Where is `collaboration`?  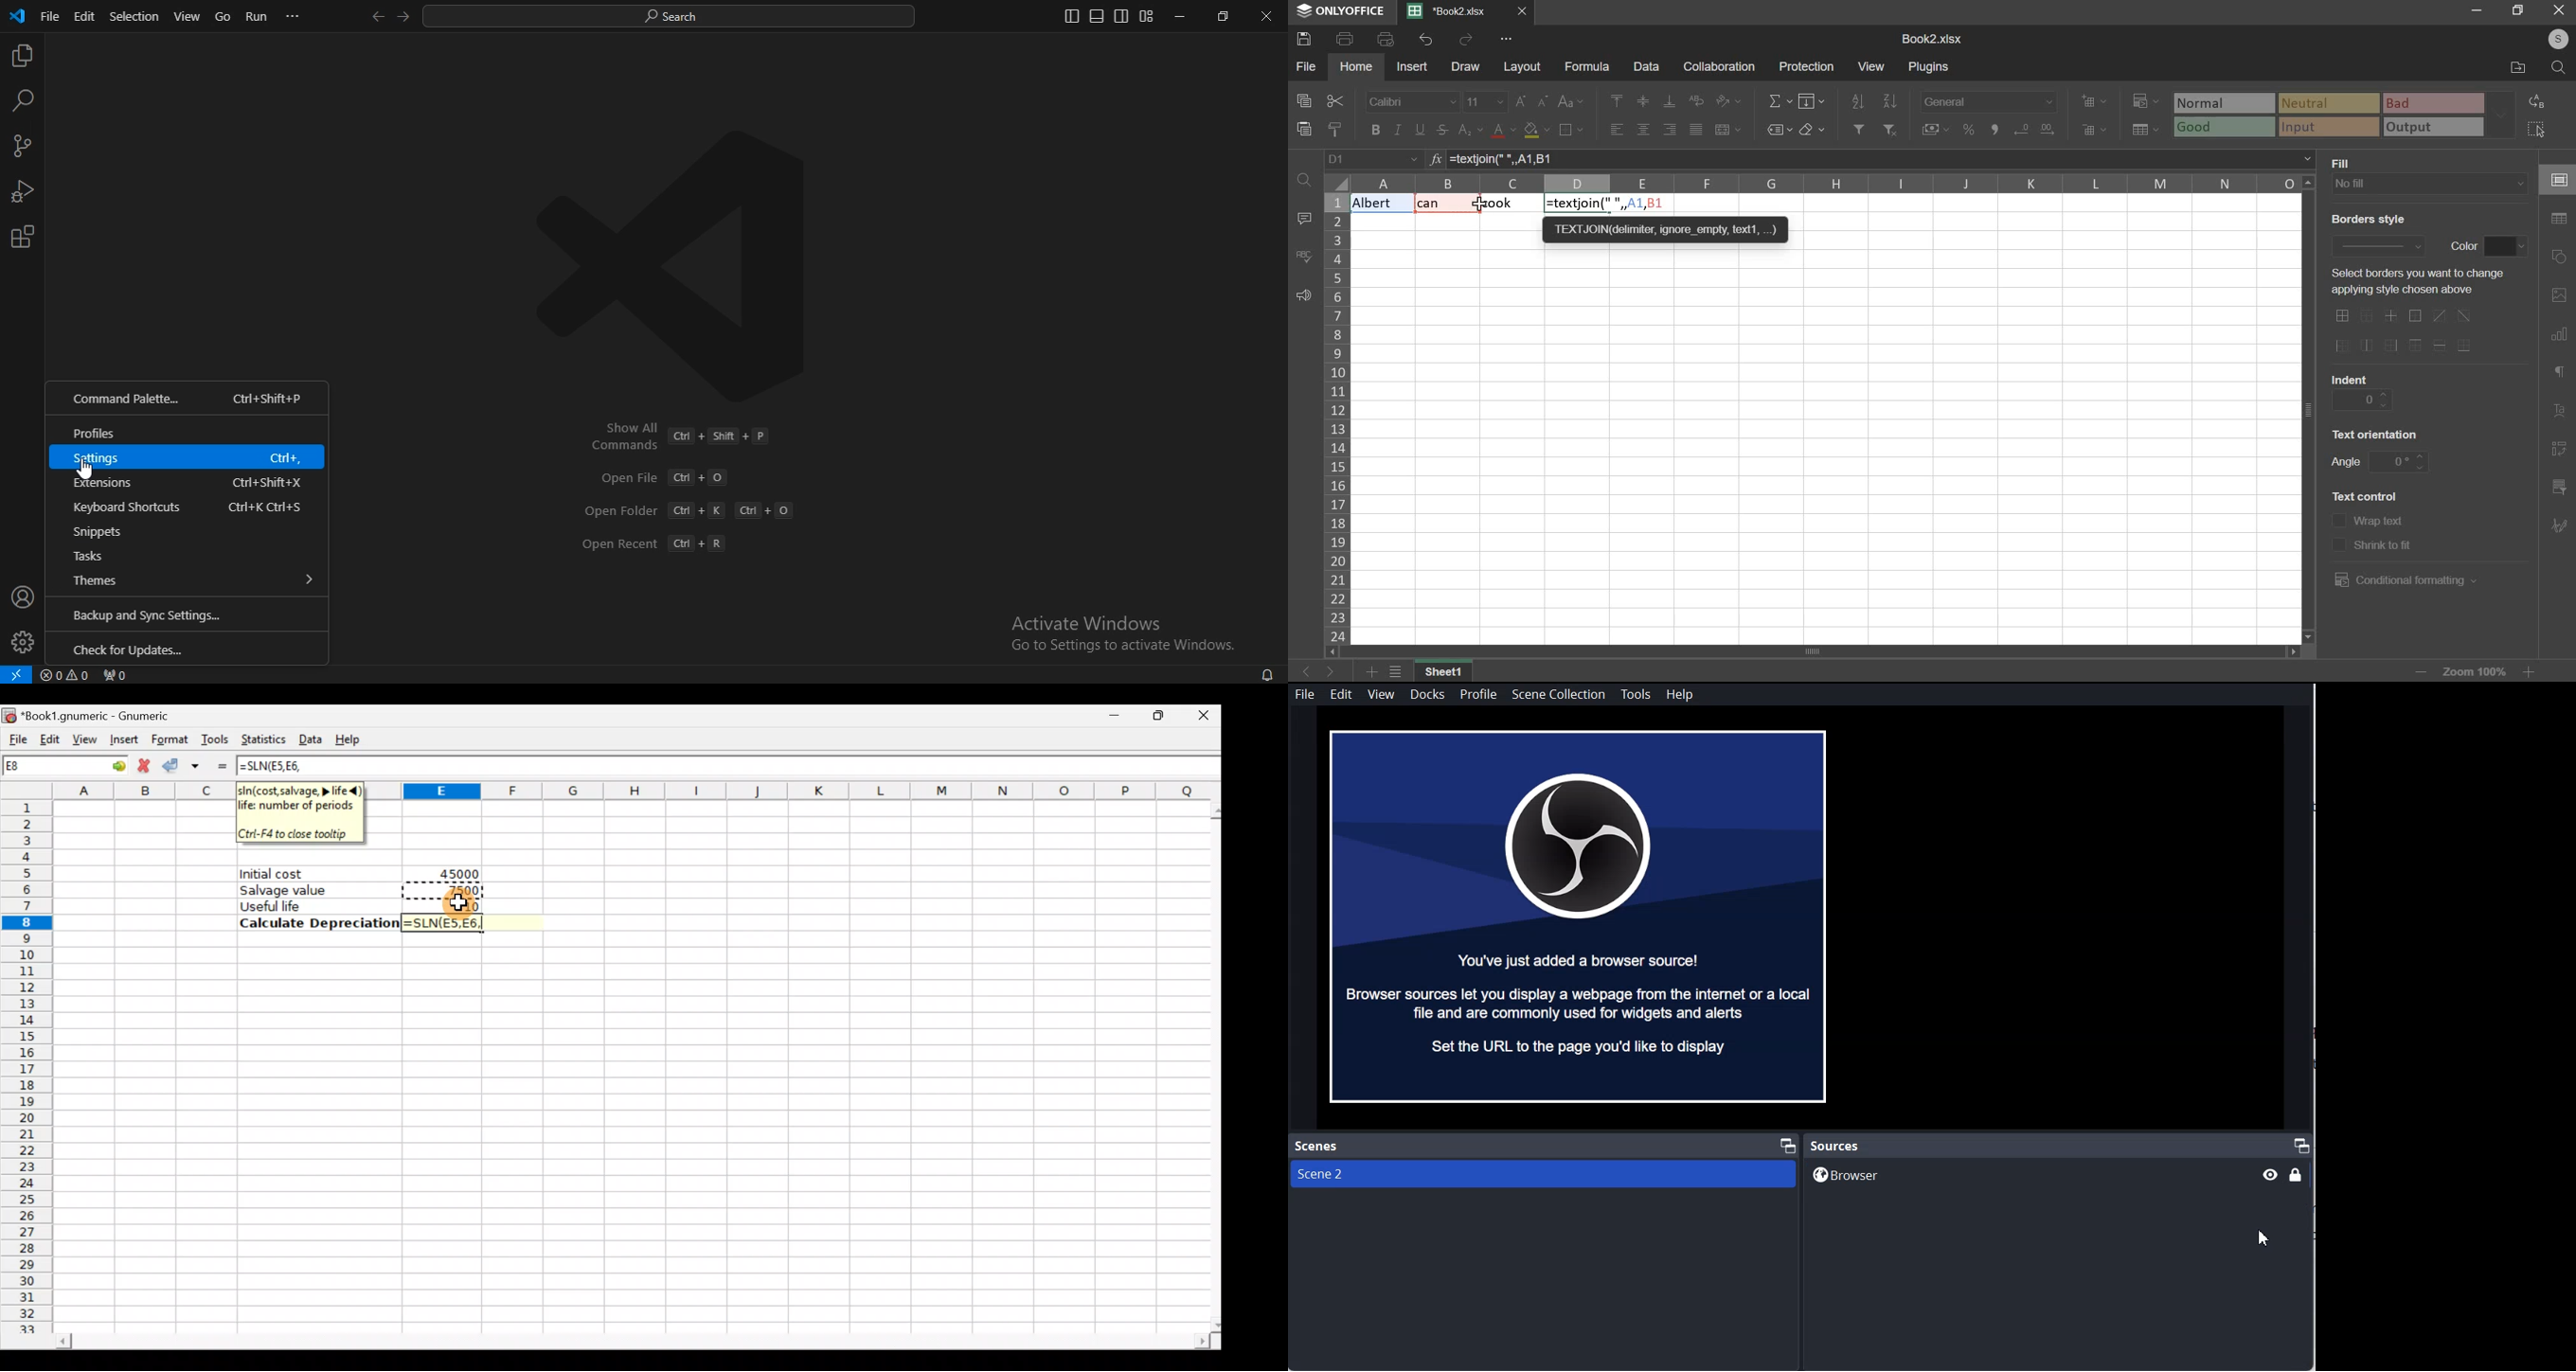
collaboration is located at coordinates (1720, 67).